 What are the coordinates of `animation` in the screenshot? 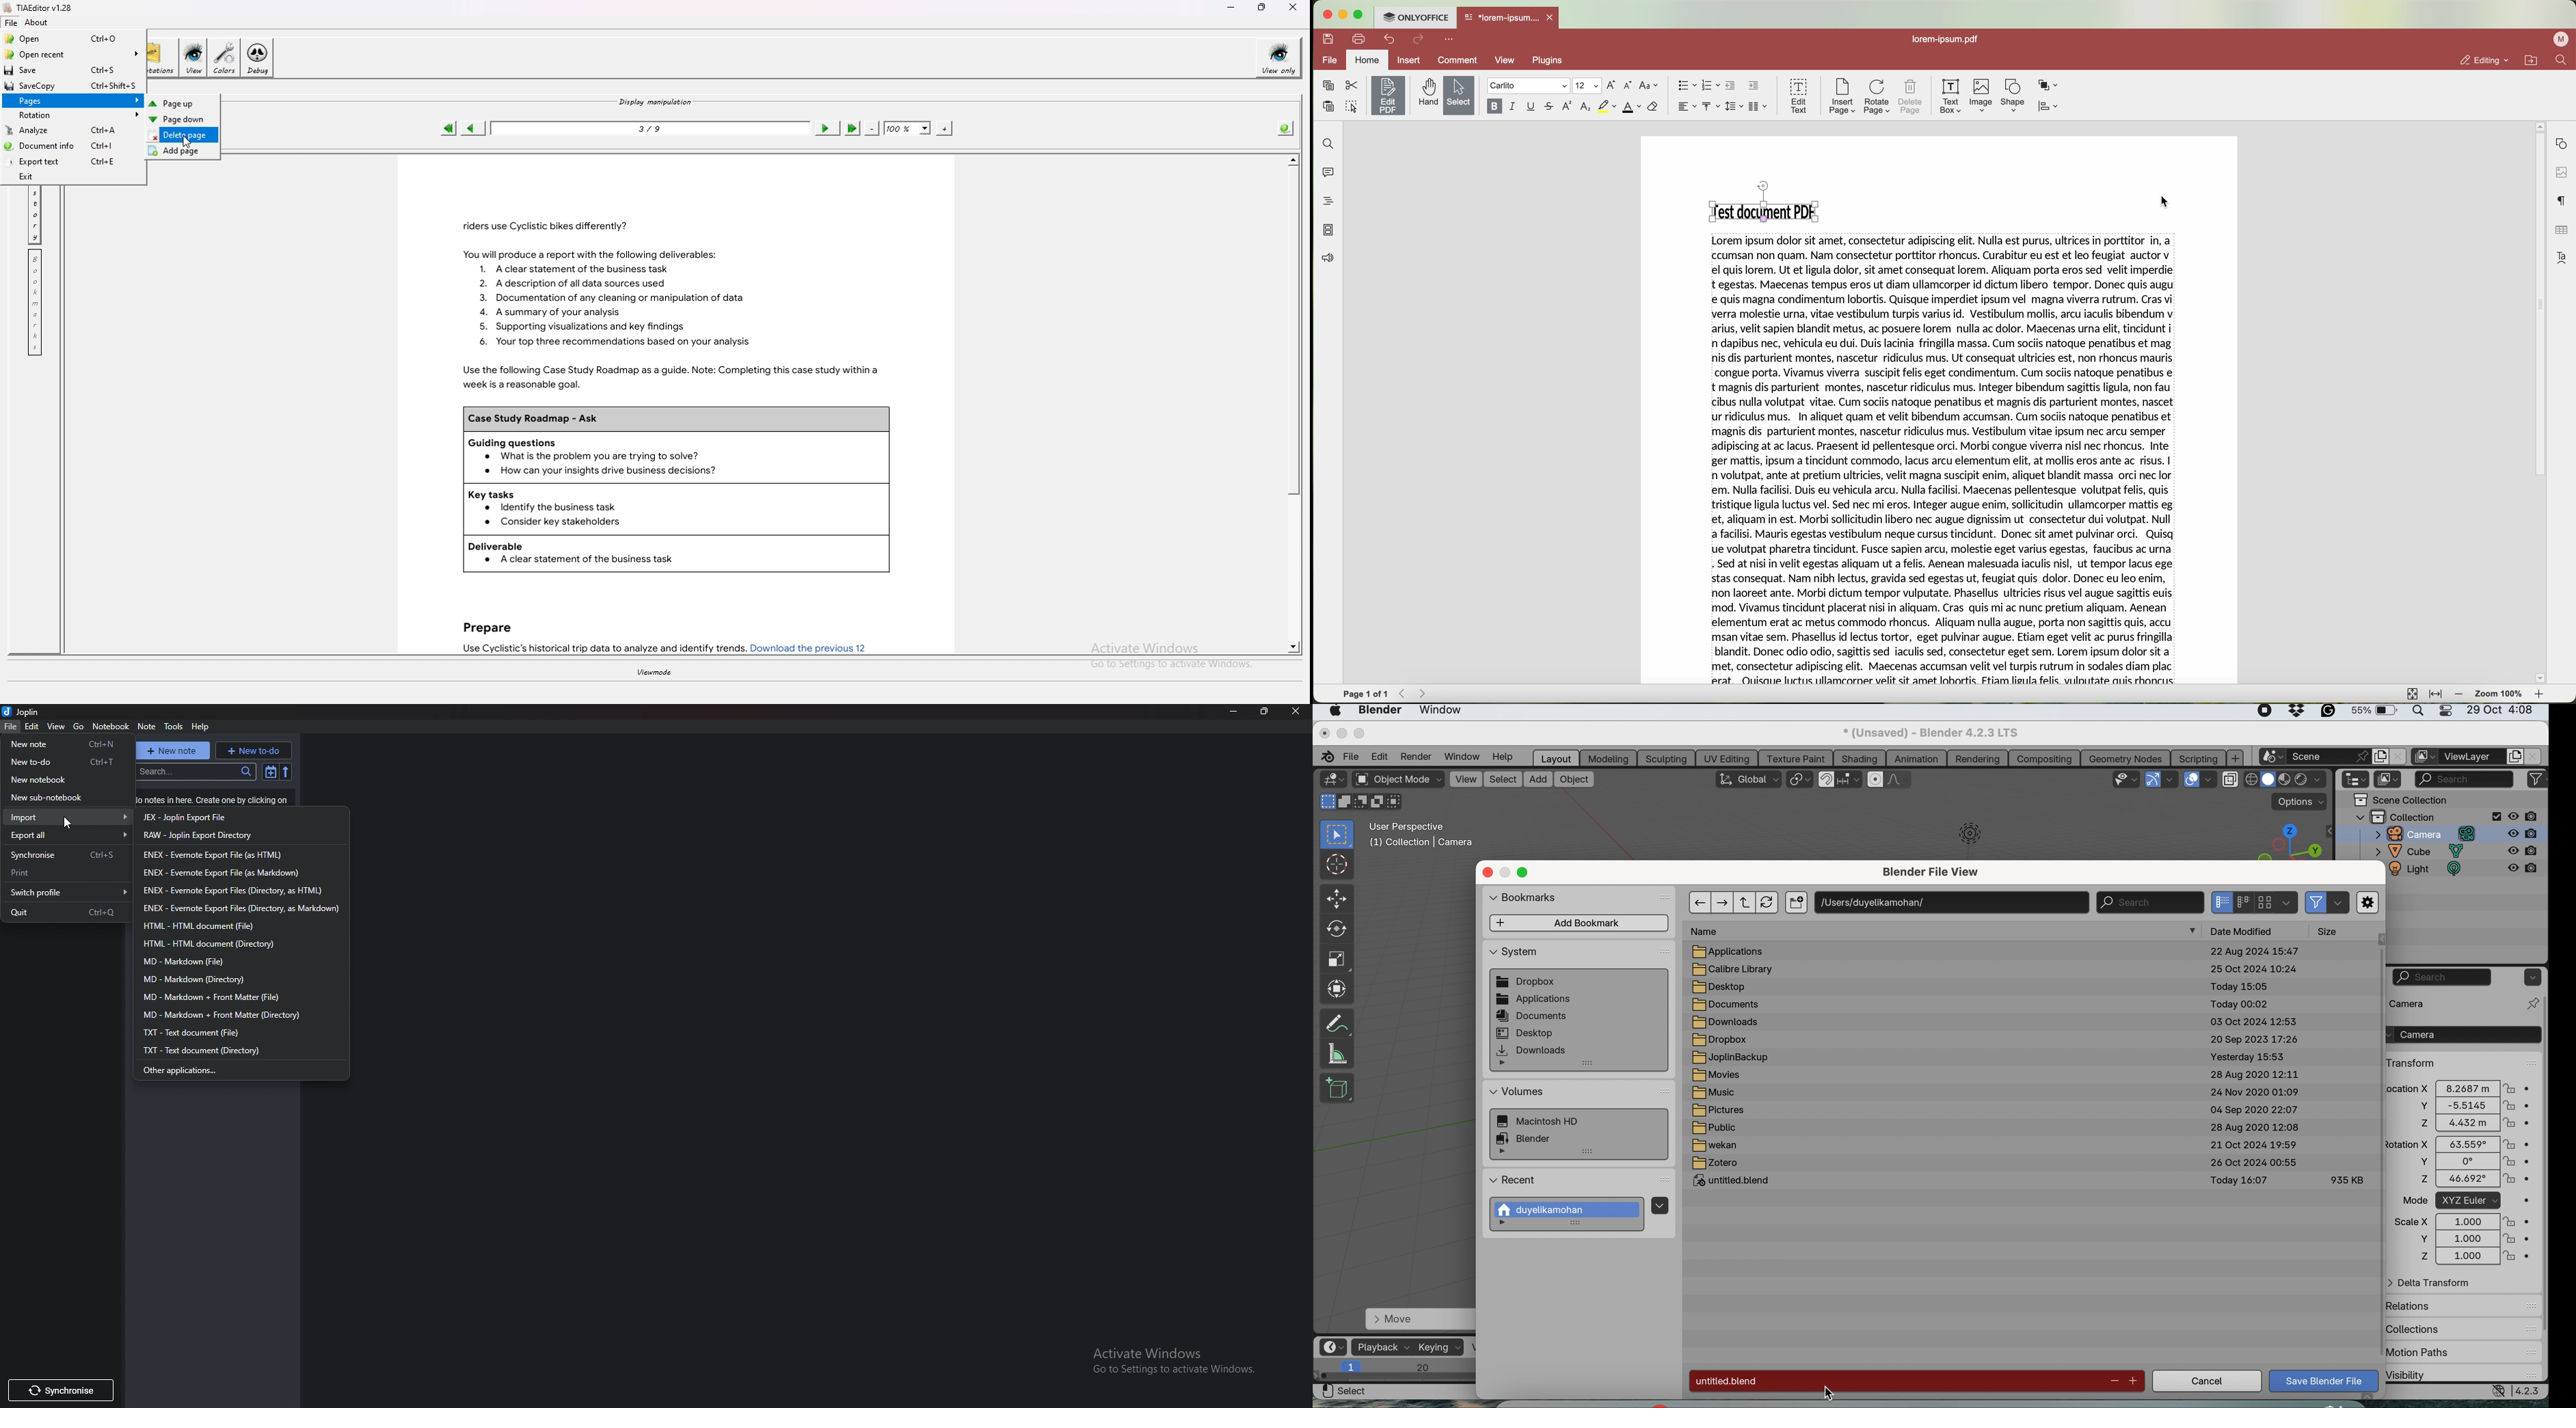 It's located at (1917, 760).